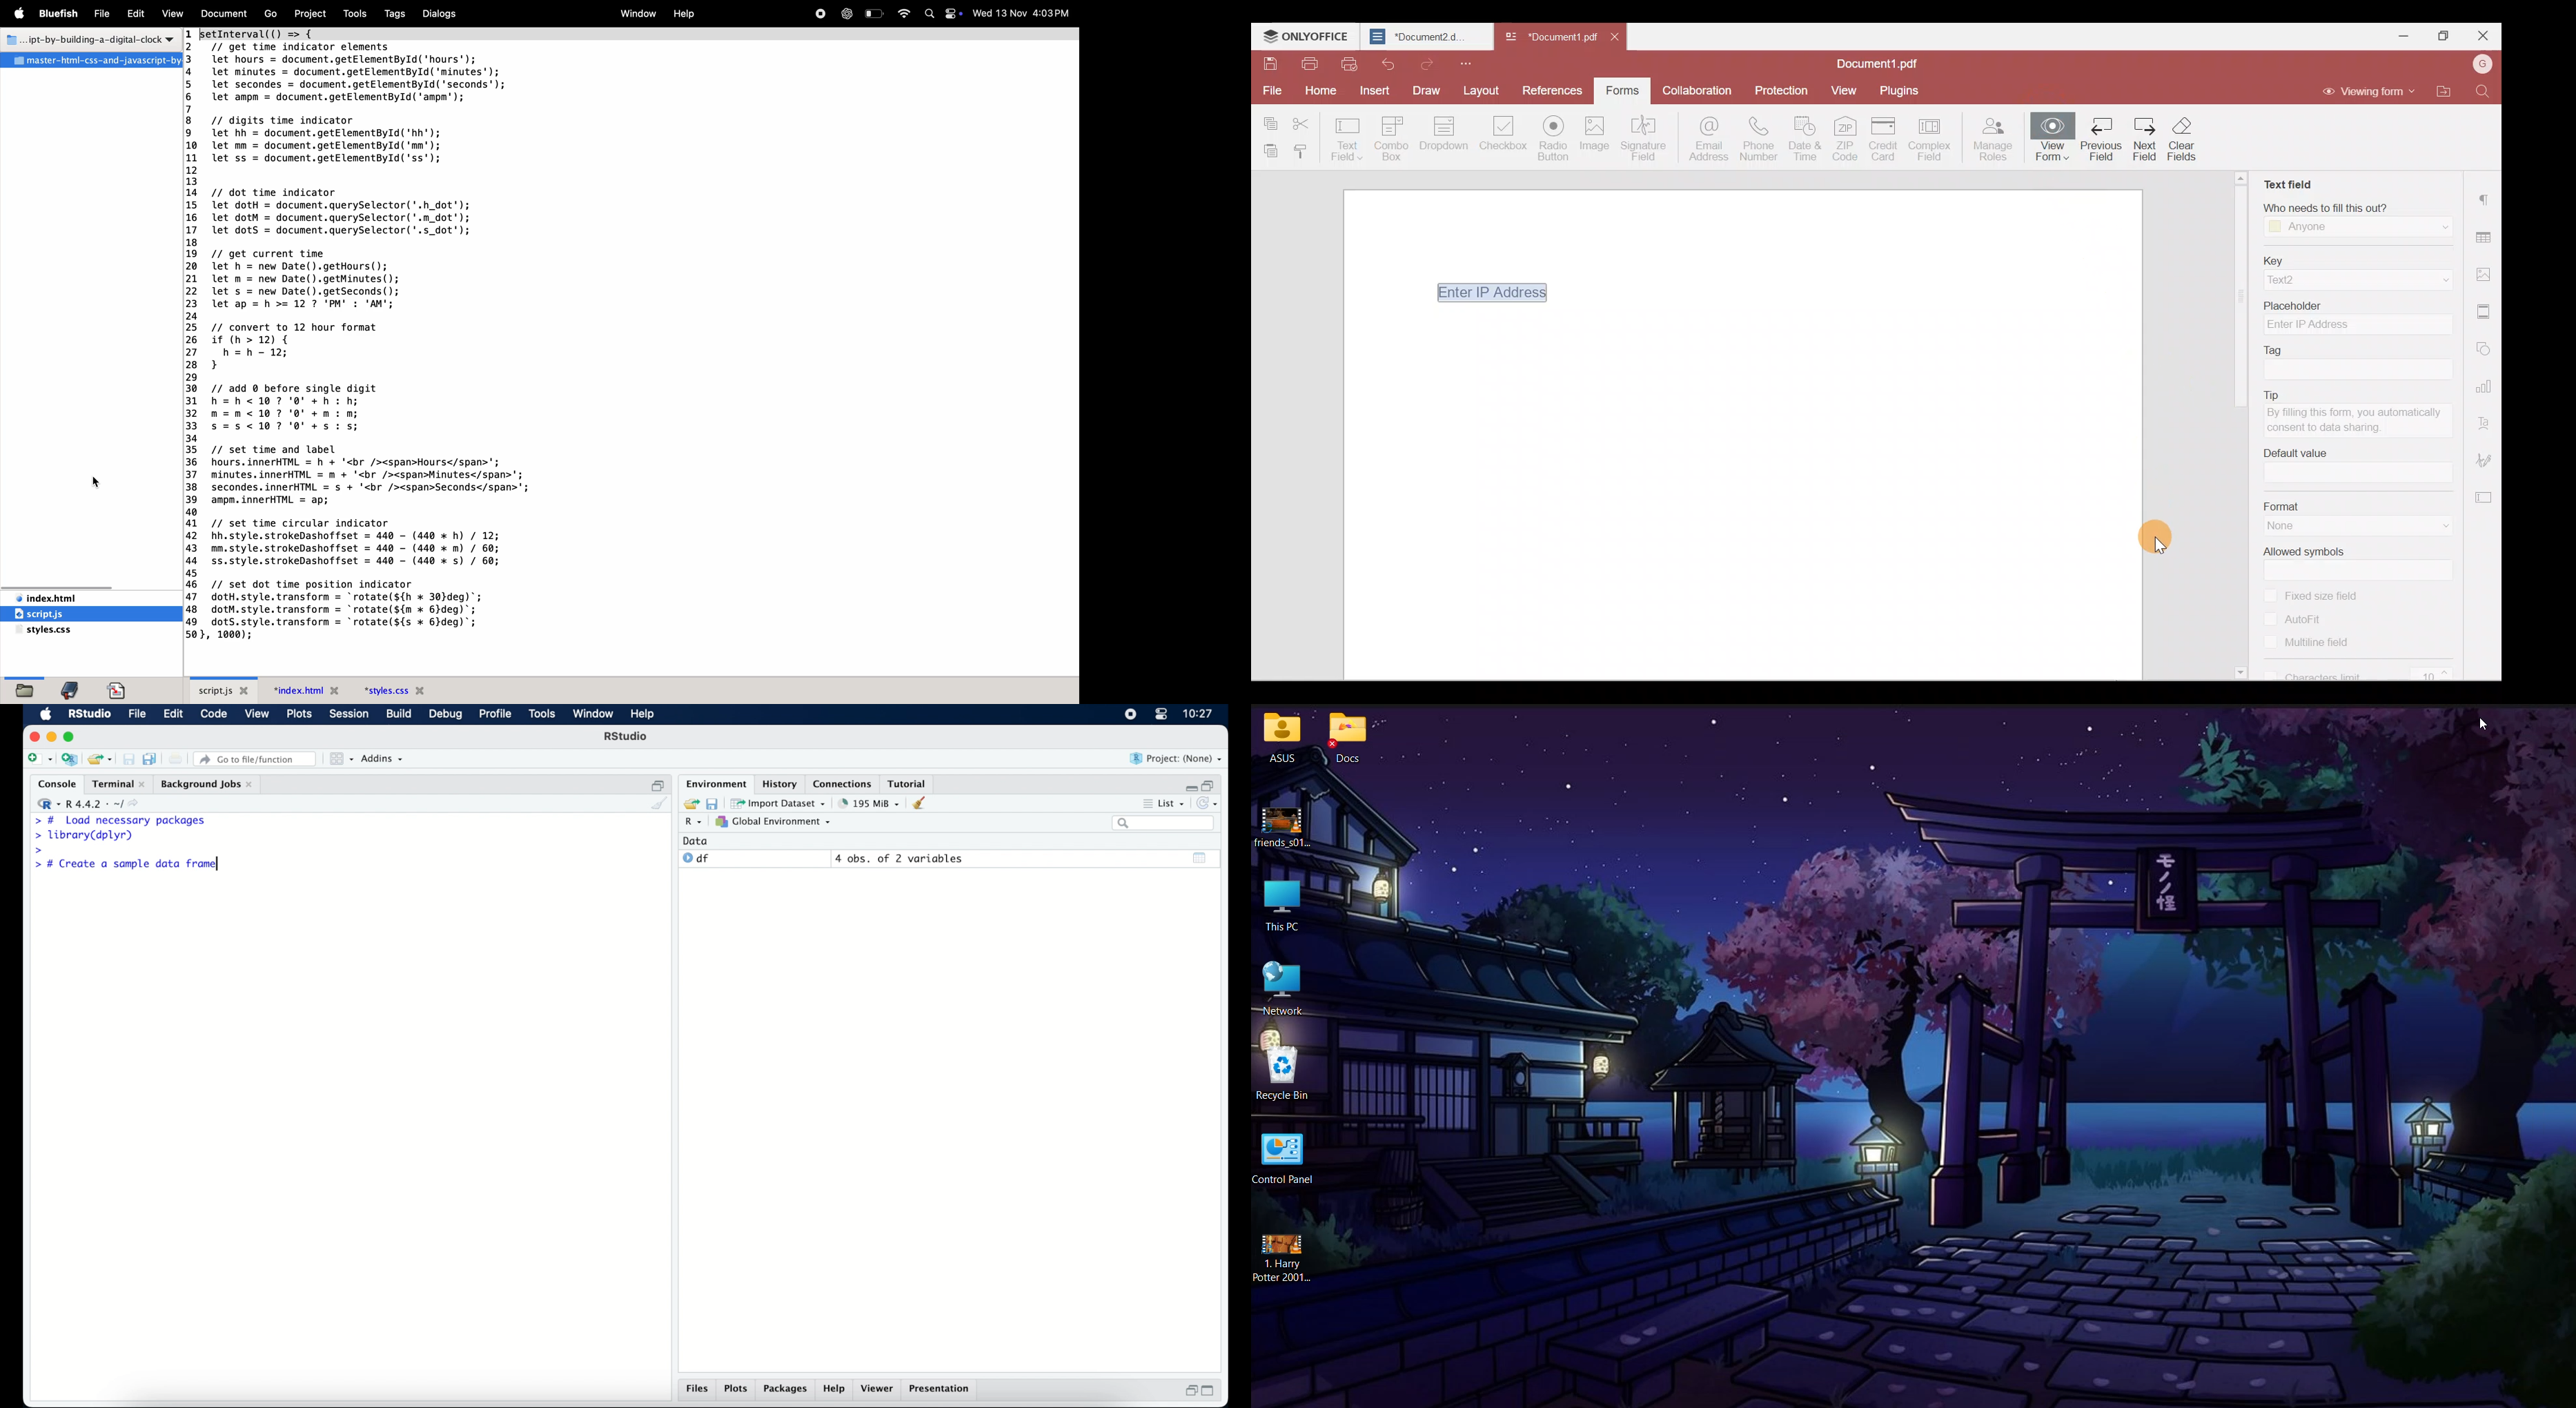 This screenshot has width=2576, height=1428. What do you see at coordinates (2484, 724) in the screenshot?
I see `Cursor` at bounding box center [2484, 724].